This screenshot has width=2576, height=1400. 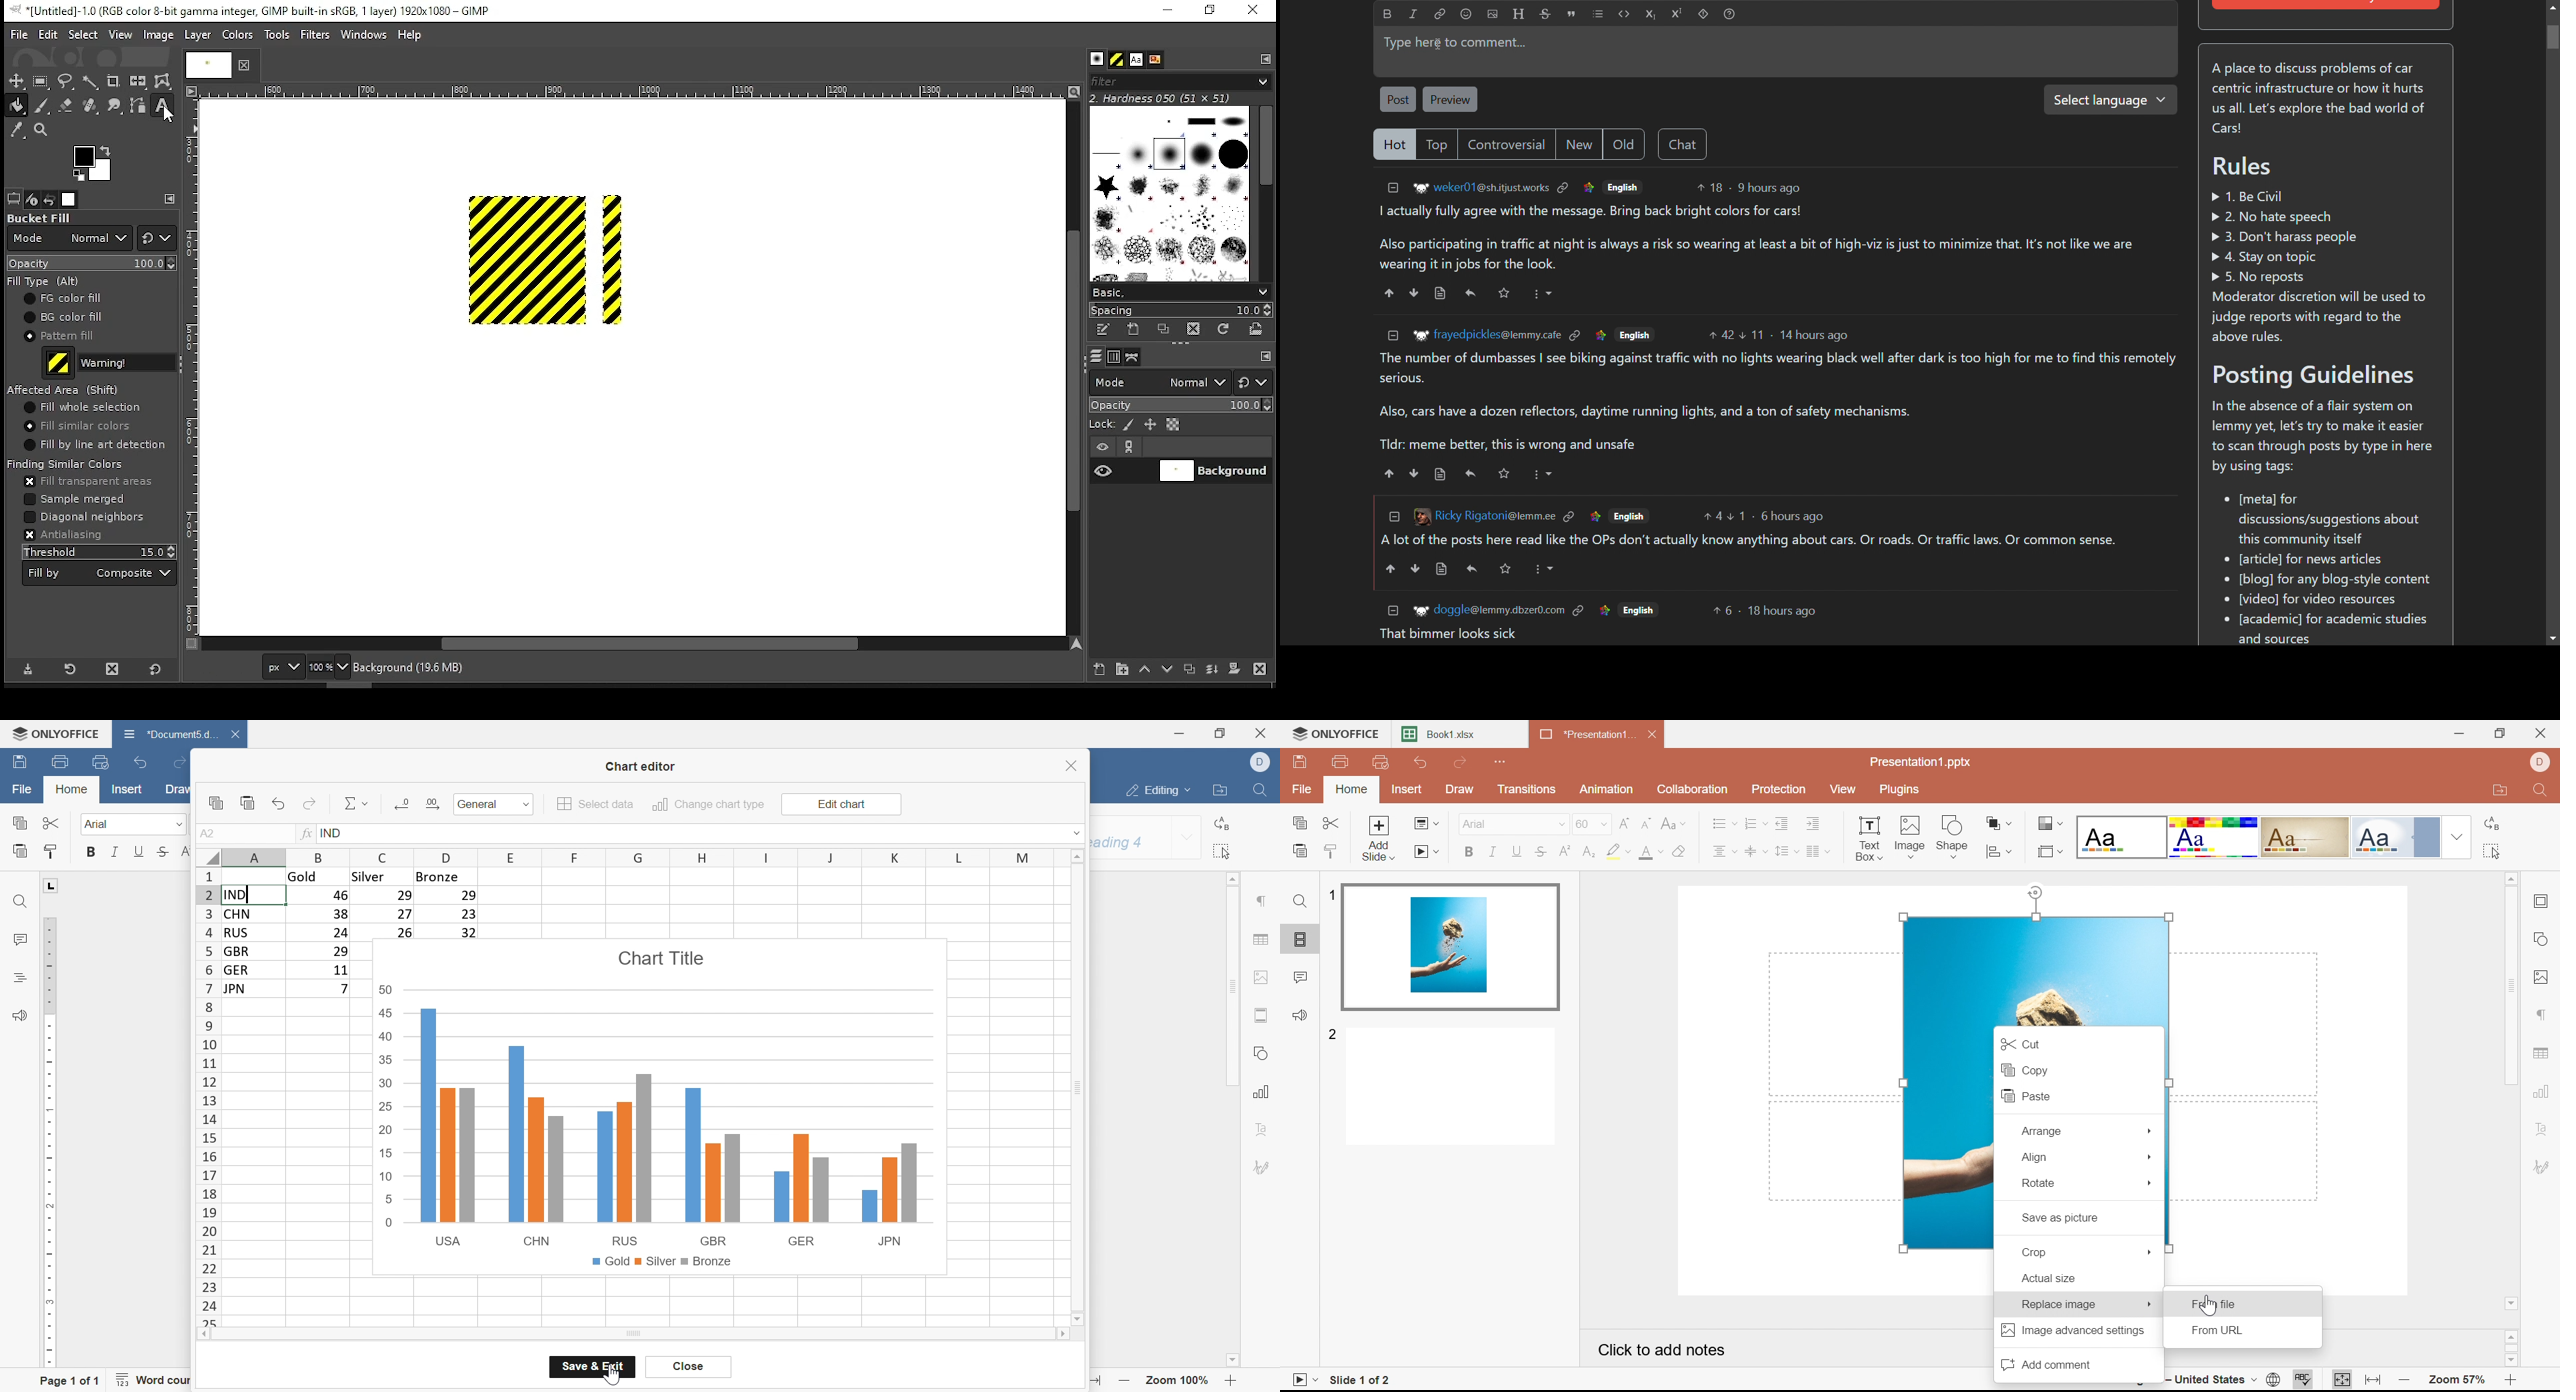 What do you see at coordinates (2511, 1362) in the screenshot?
I see `scroll down` at bounding box center [2511, 1362].